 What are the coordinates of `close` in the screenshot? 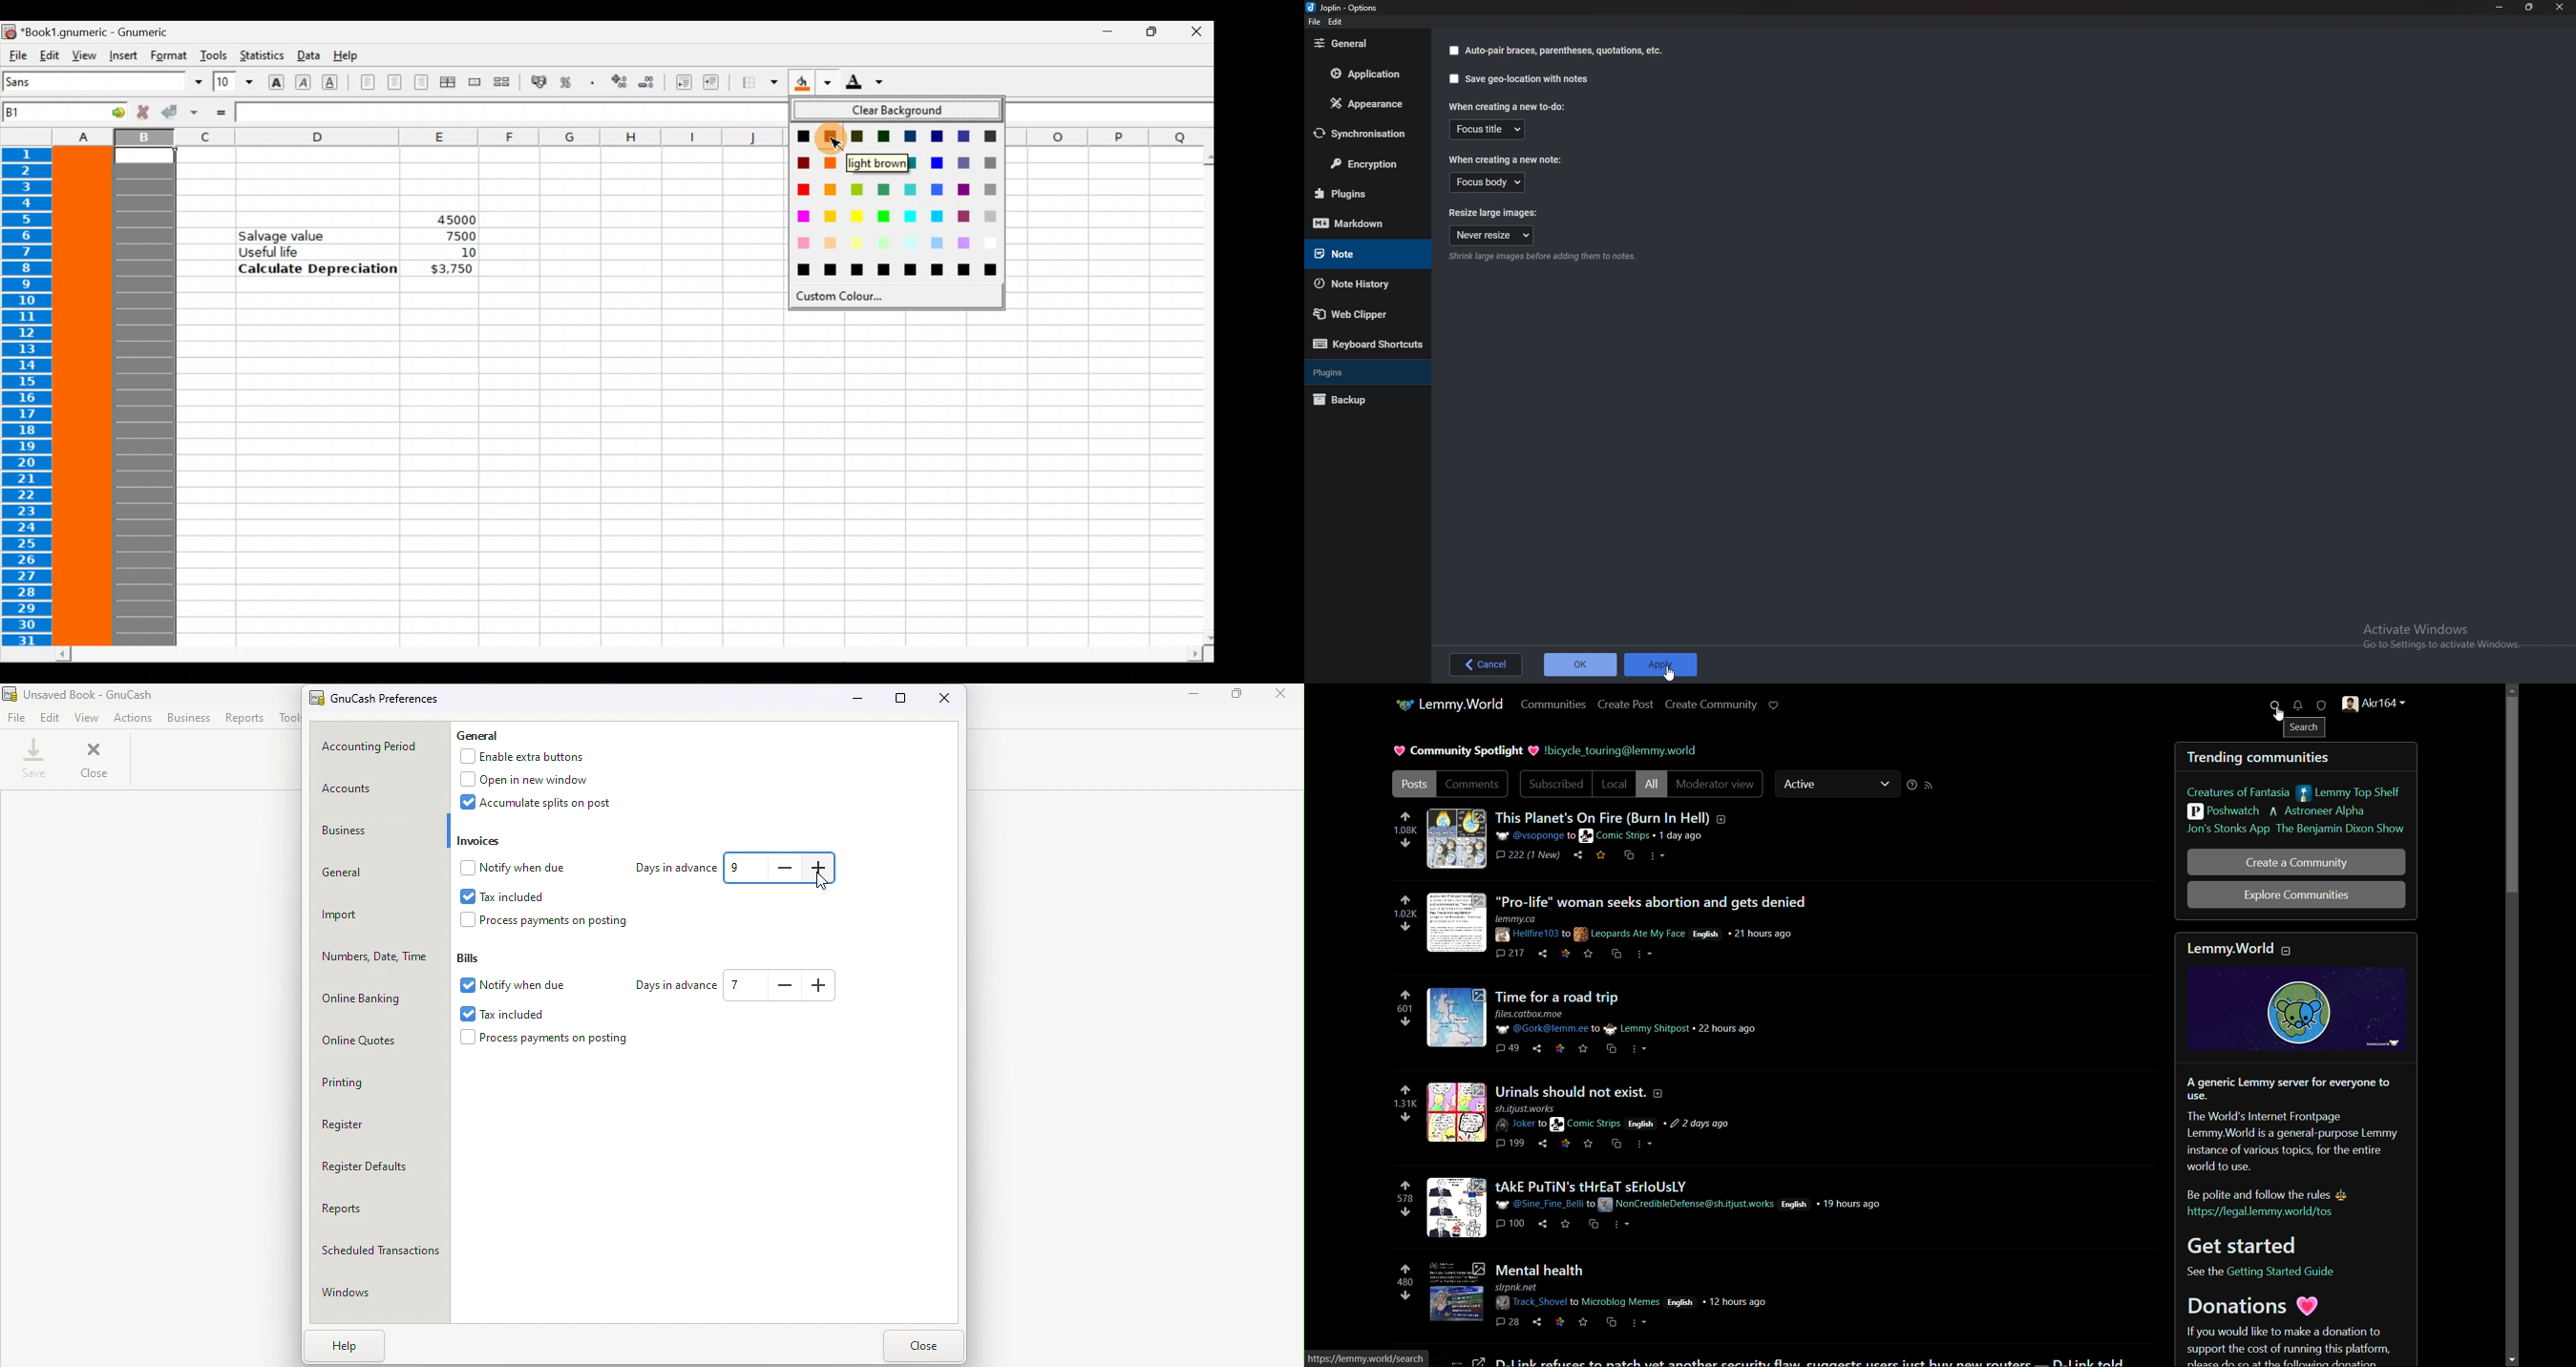 It's located at (2559, 7).